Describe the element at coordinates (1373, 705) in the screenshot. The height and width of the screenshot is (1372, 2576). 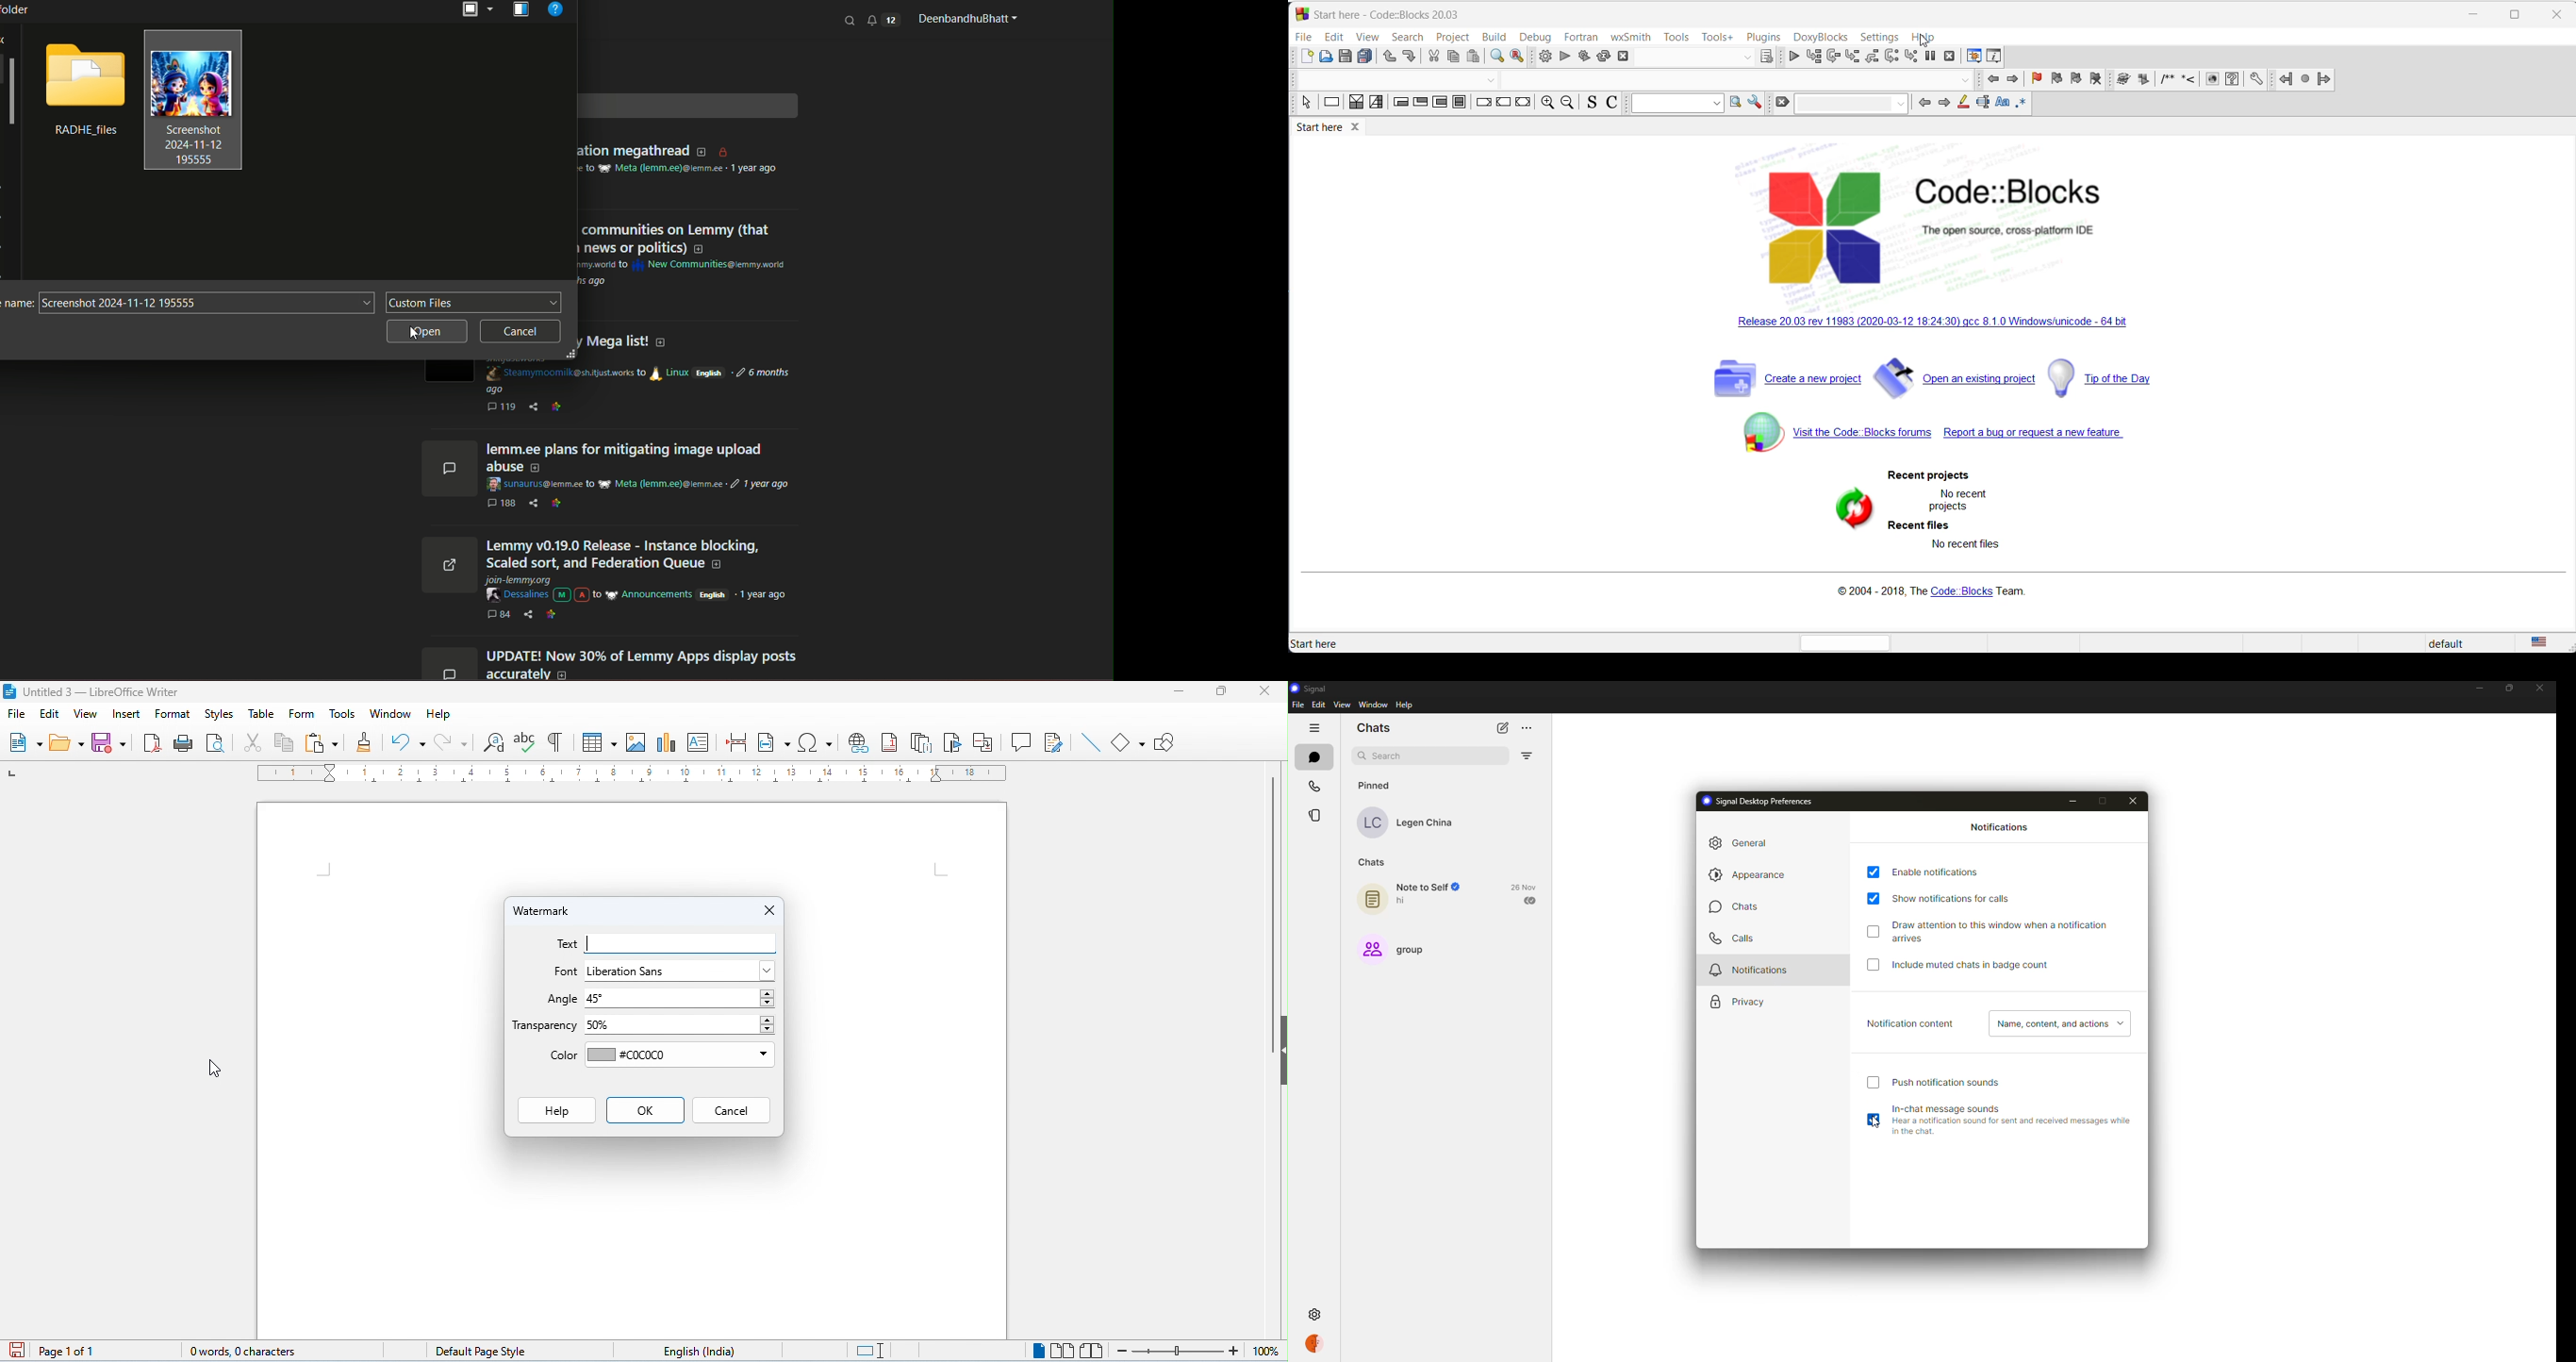
I see `window` at that location.